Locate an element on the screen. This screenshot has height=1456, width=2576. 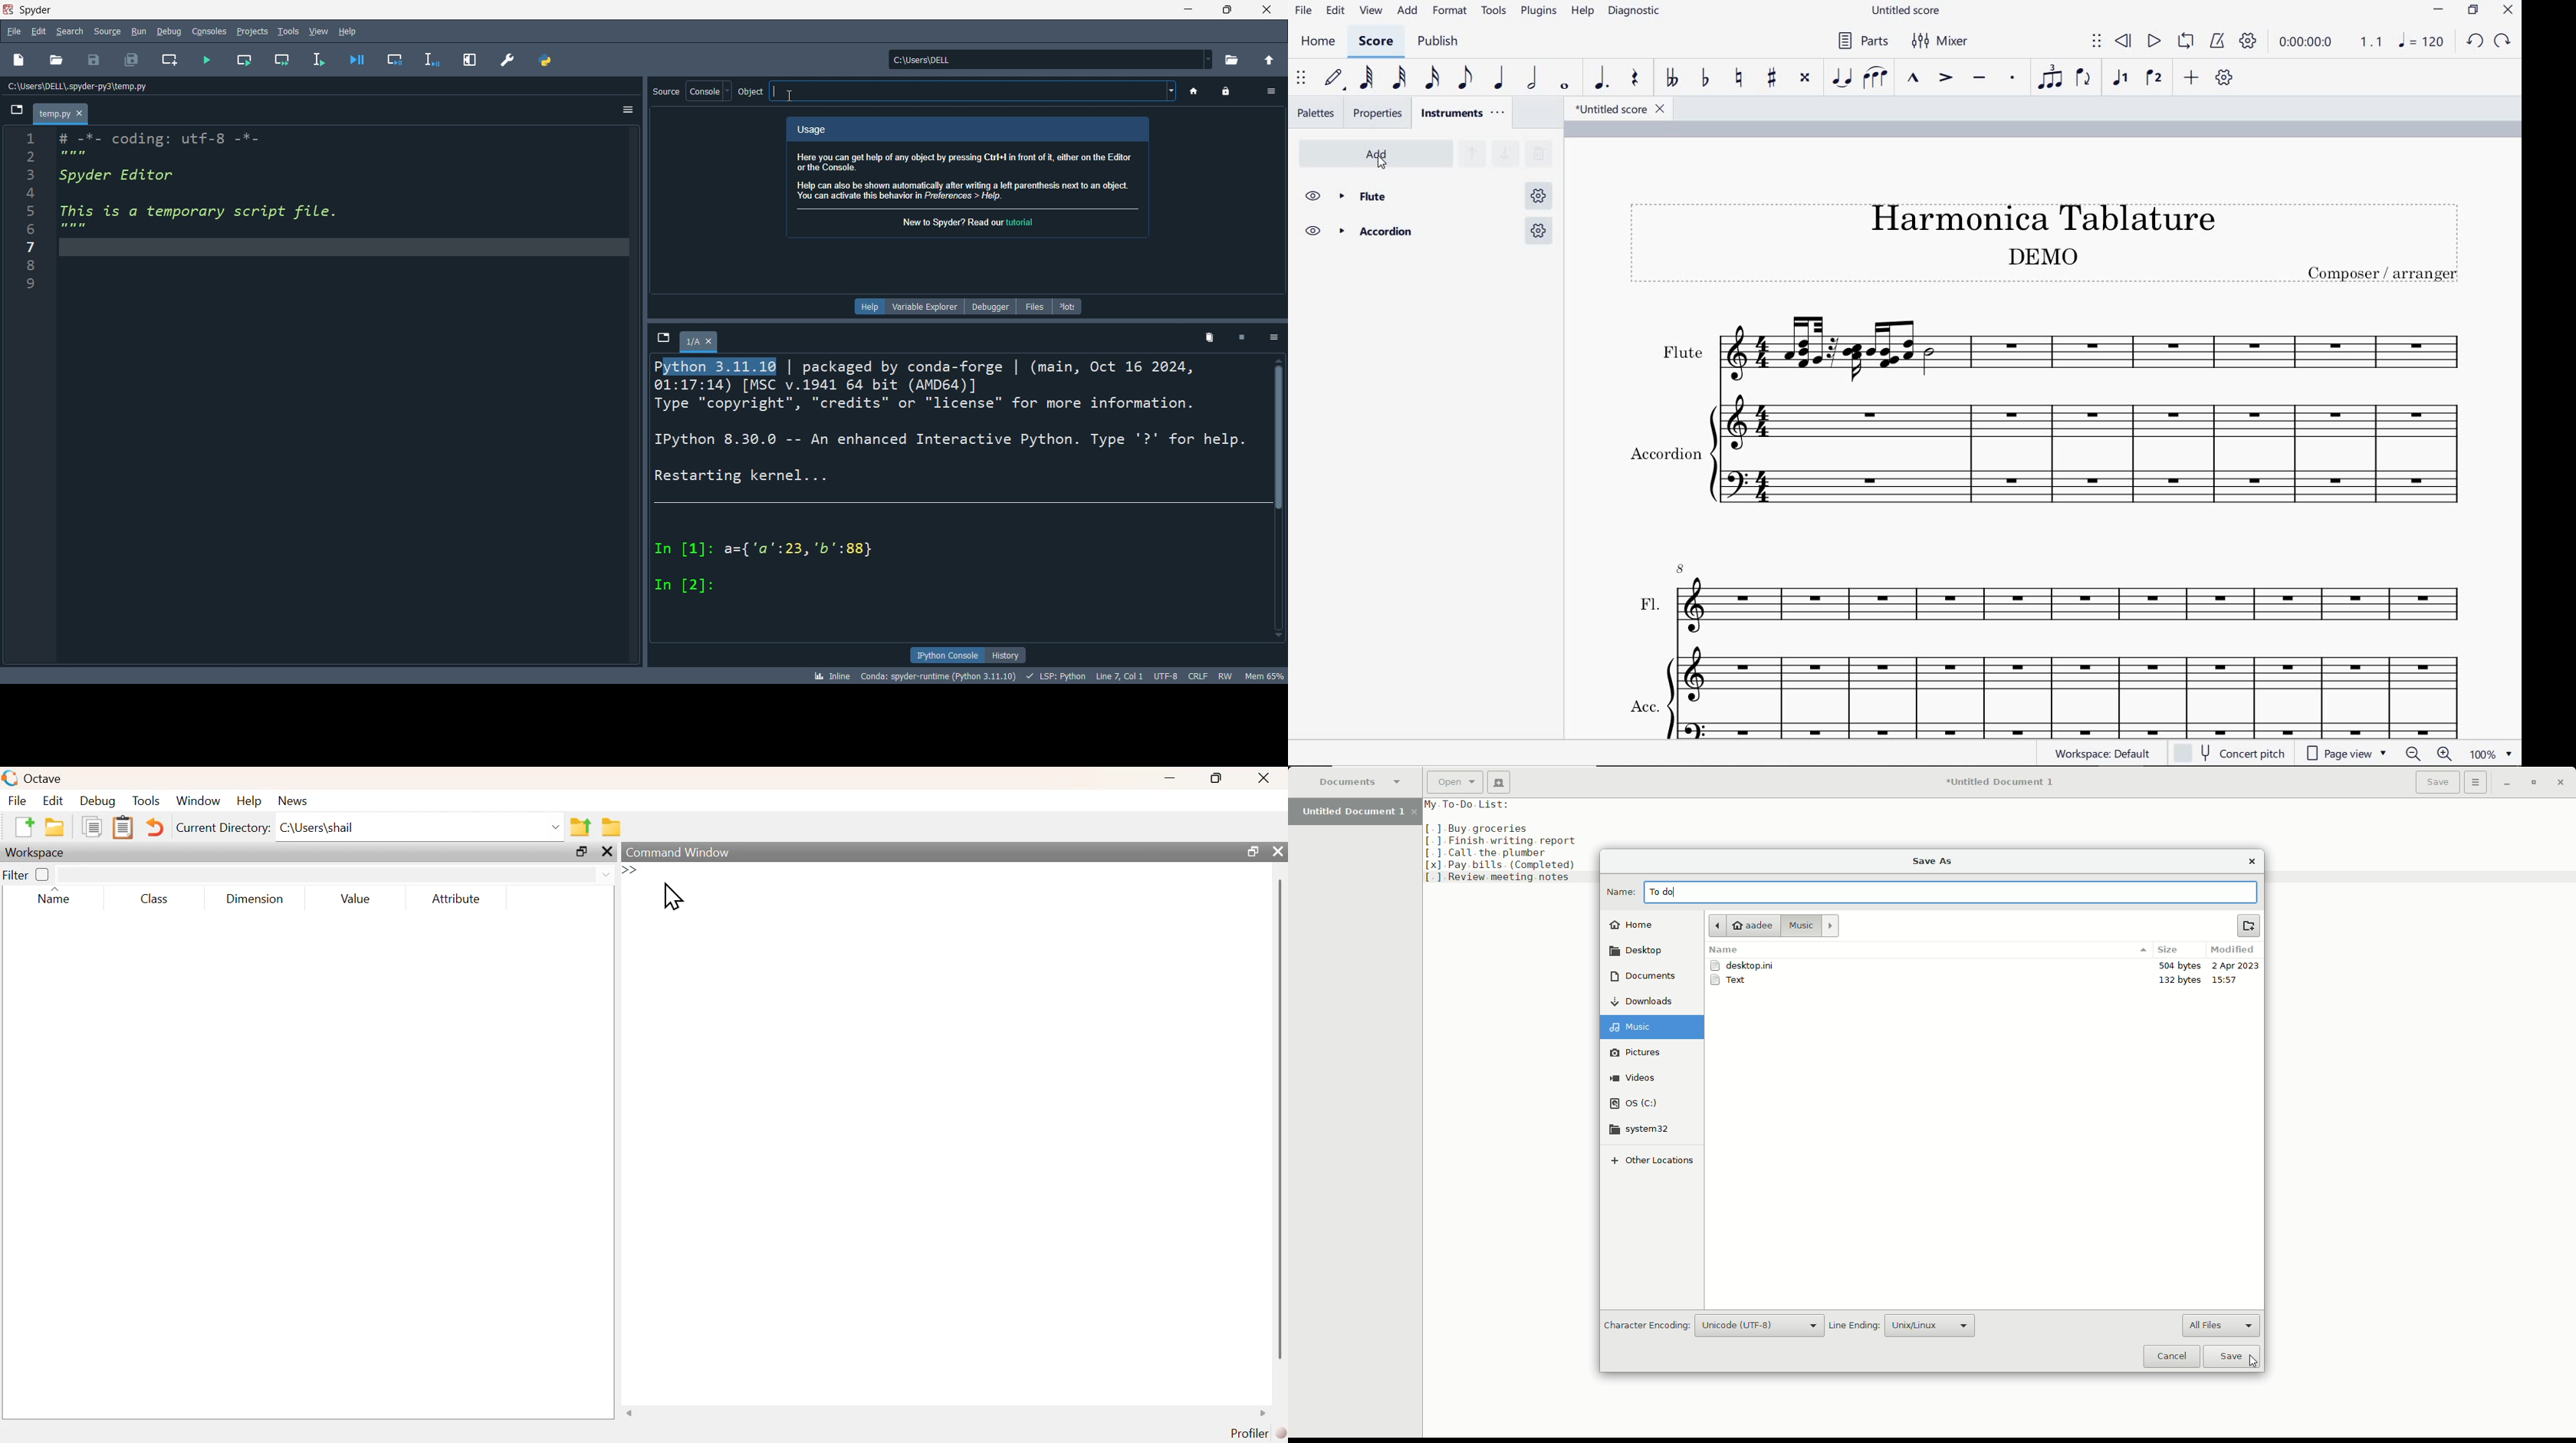
Folder is located at coordinates (612, 827).